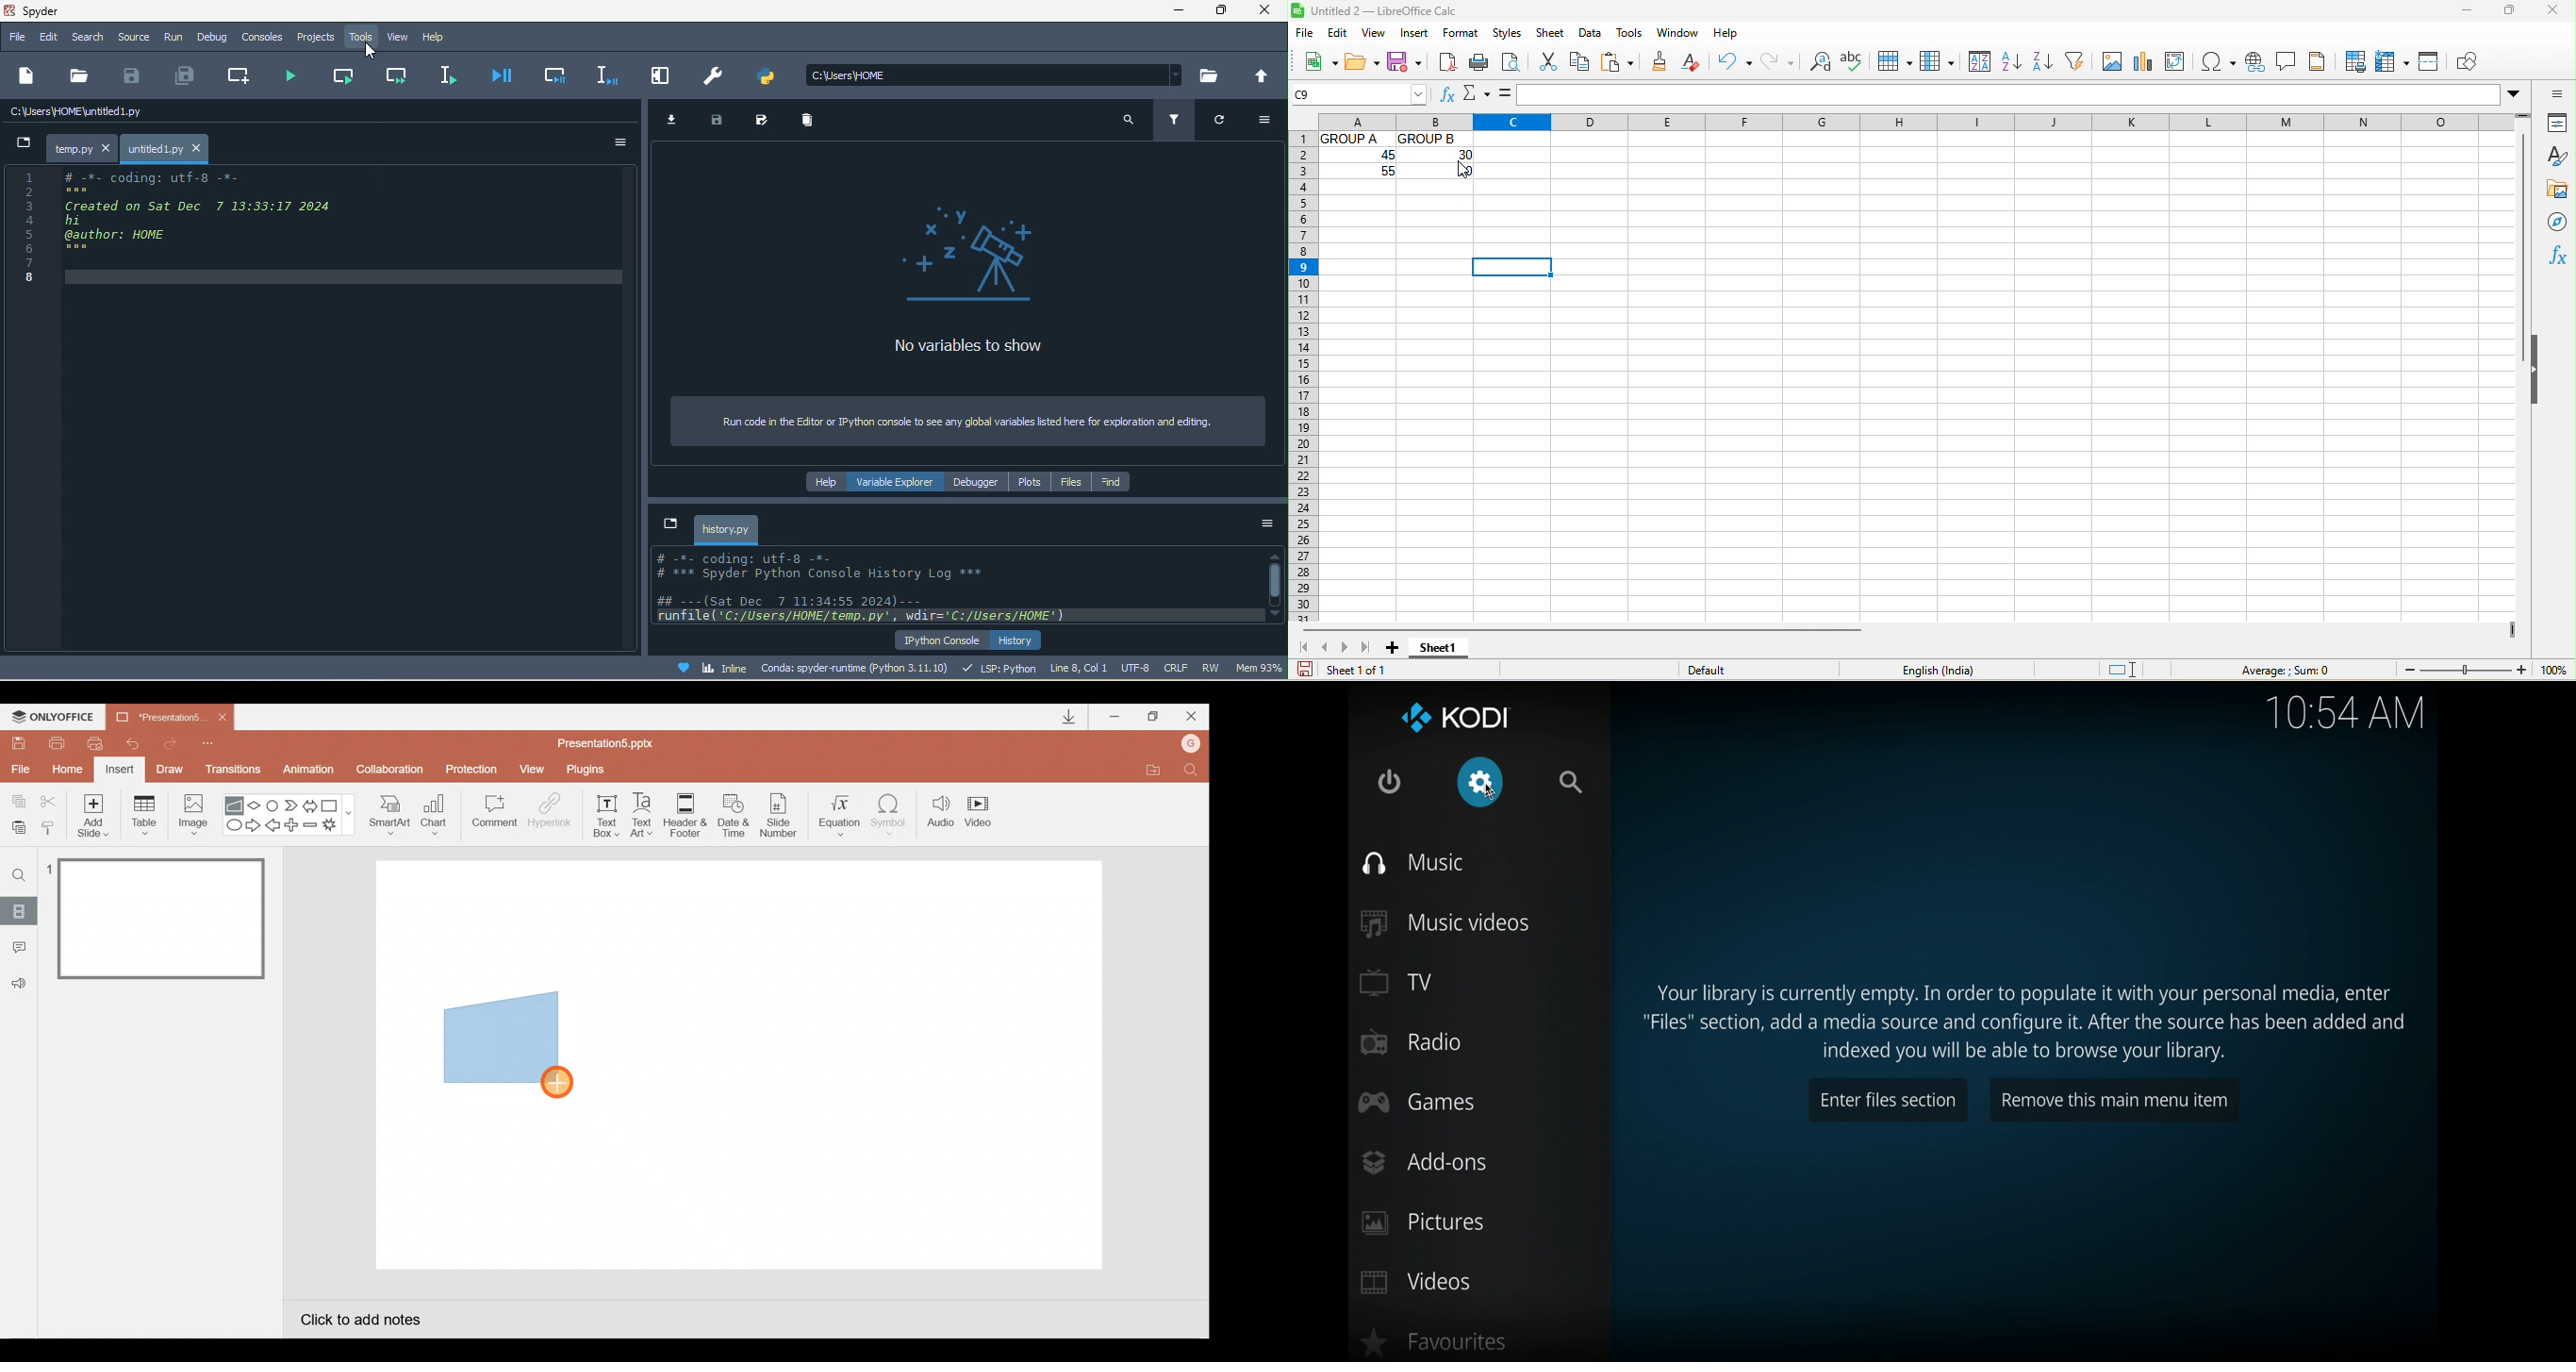 The width and height of the screenshot is (2576, 1372). Describe the element at coordinates (1302, 670) in the screenshot. I see `save` at that location.